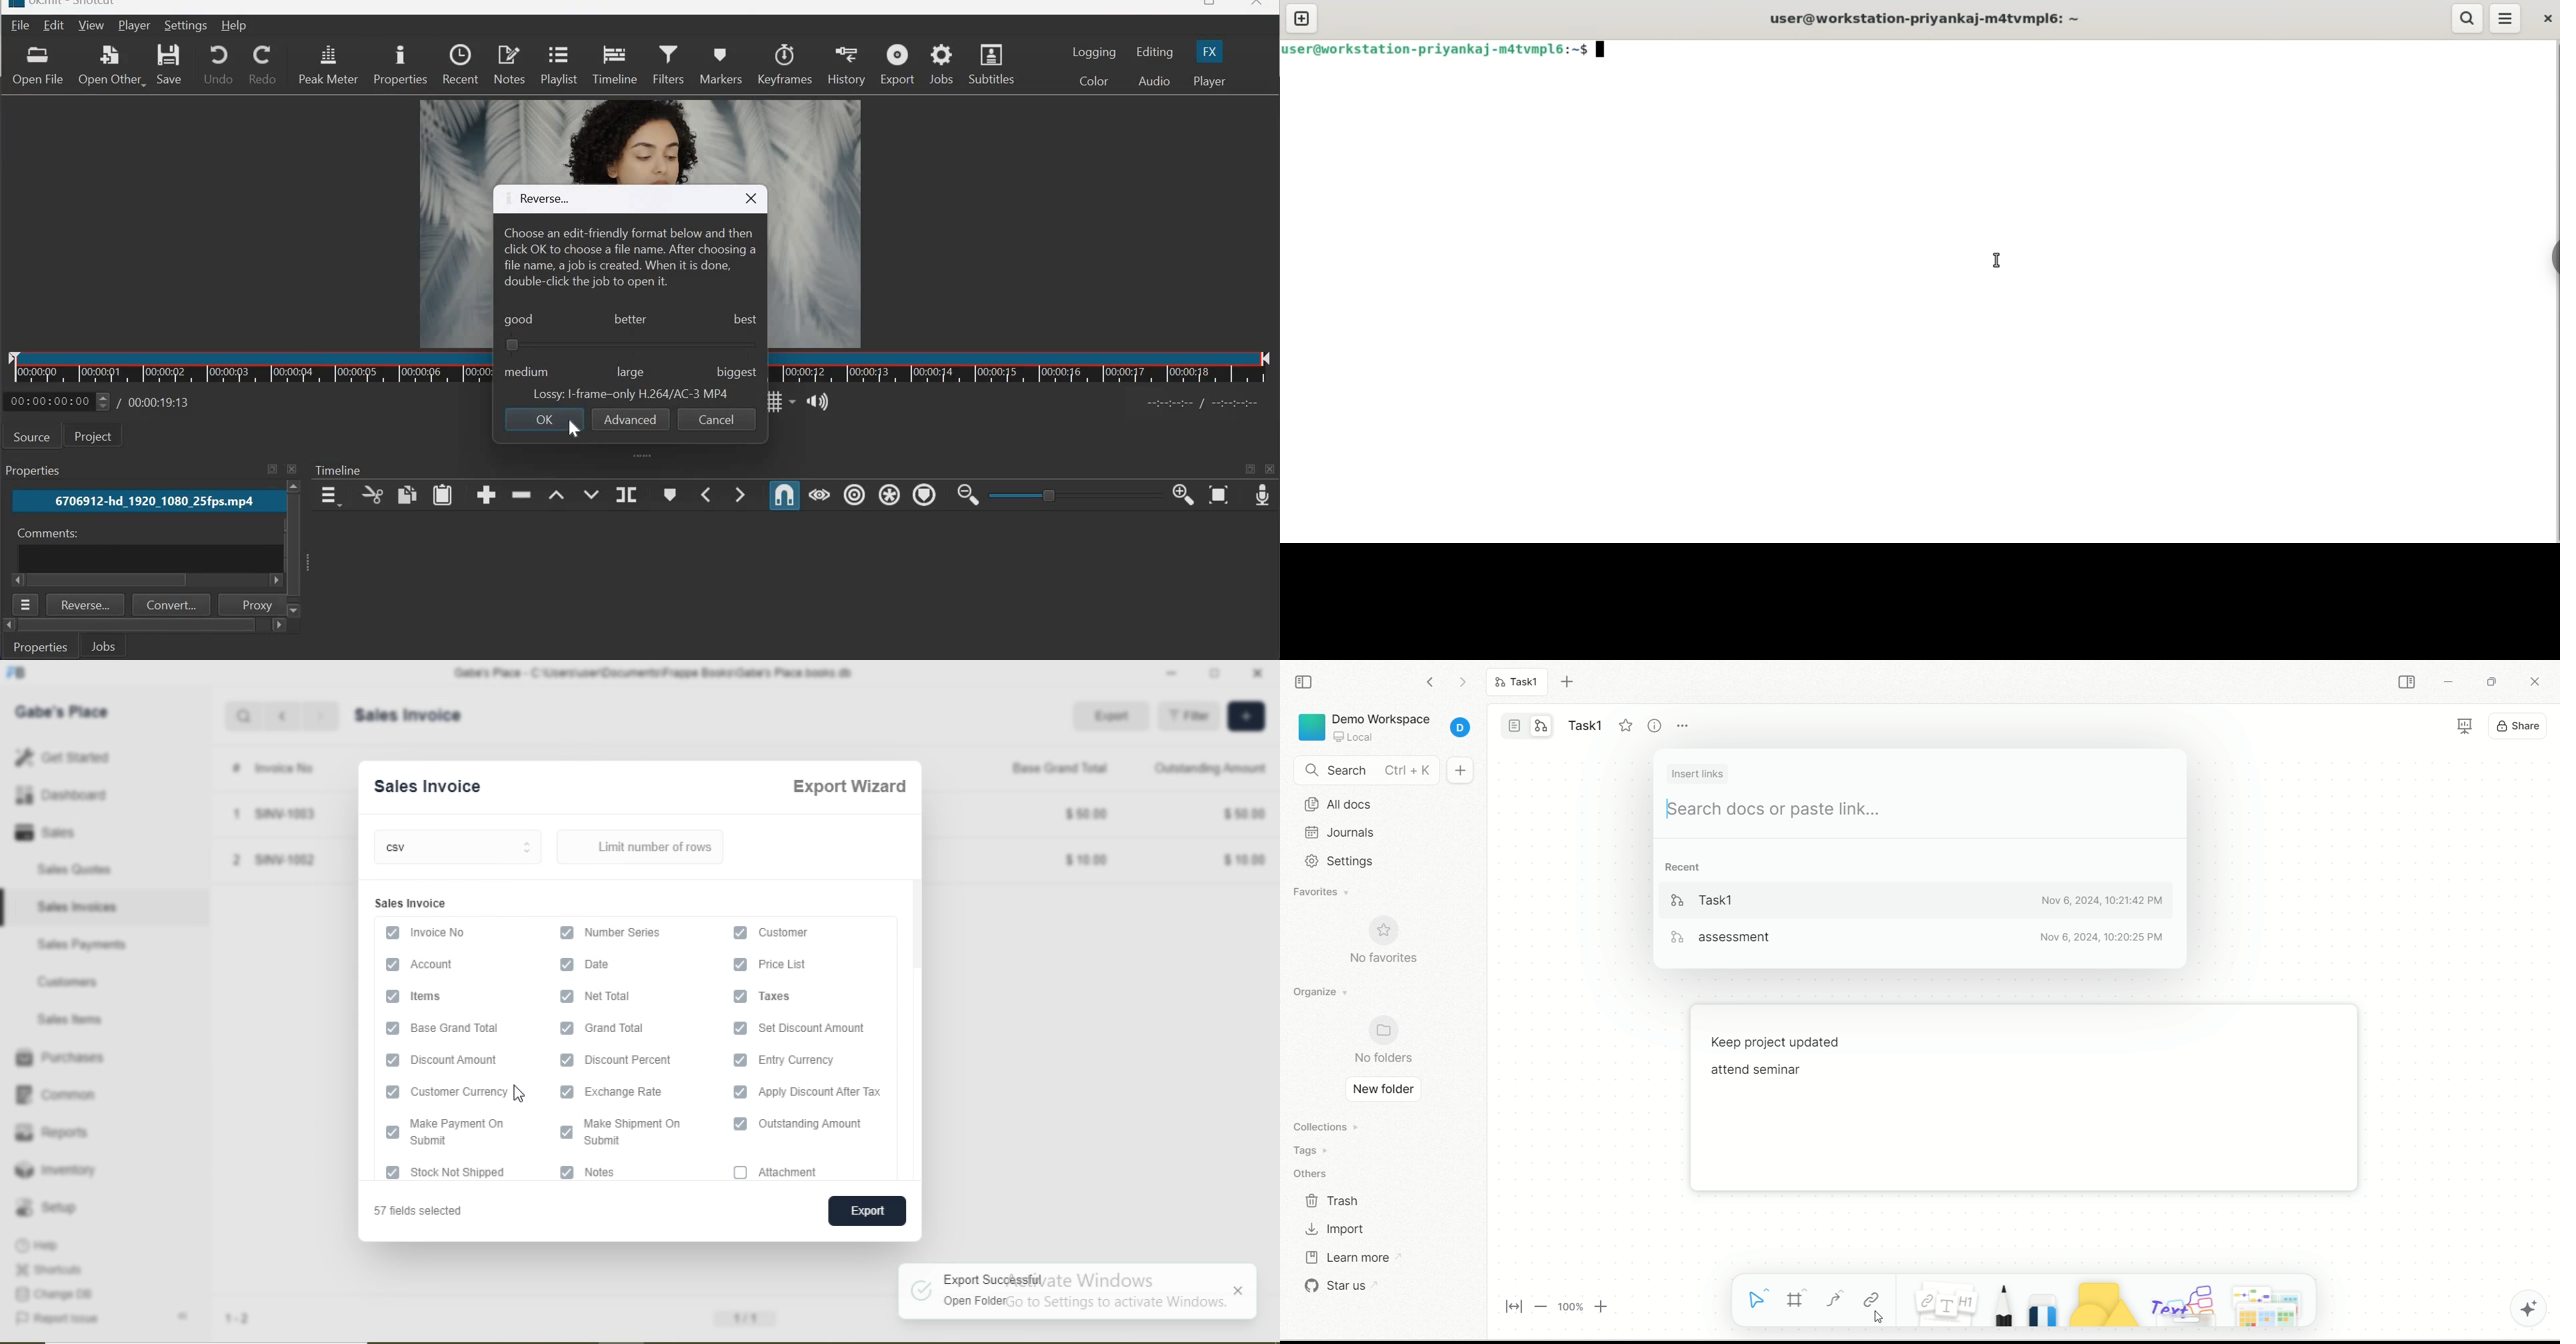  What do you see at coordinates (740, 1060) in the screenshot?
I see `checkbox` at bounding box center [740, 1060].